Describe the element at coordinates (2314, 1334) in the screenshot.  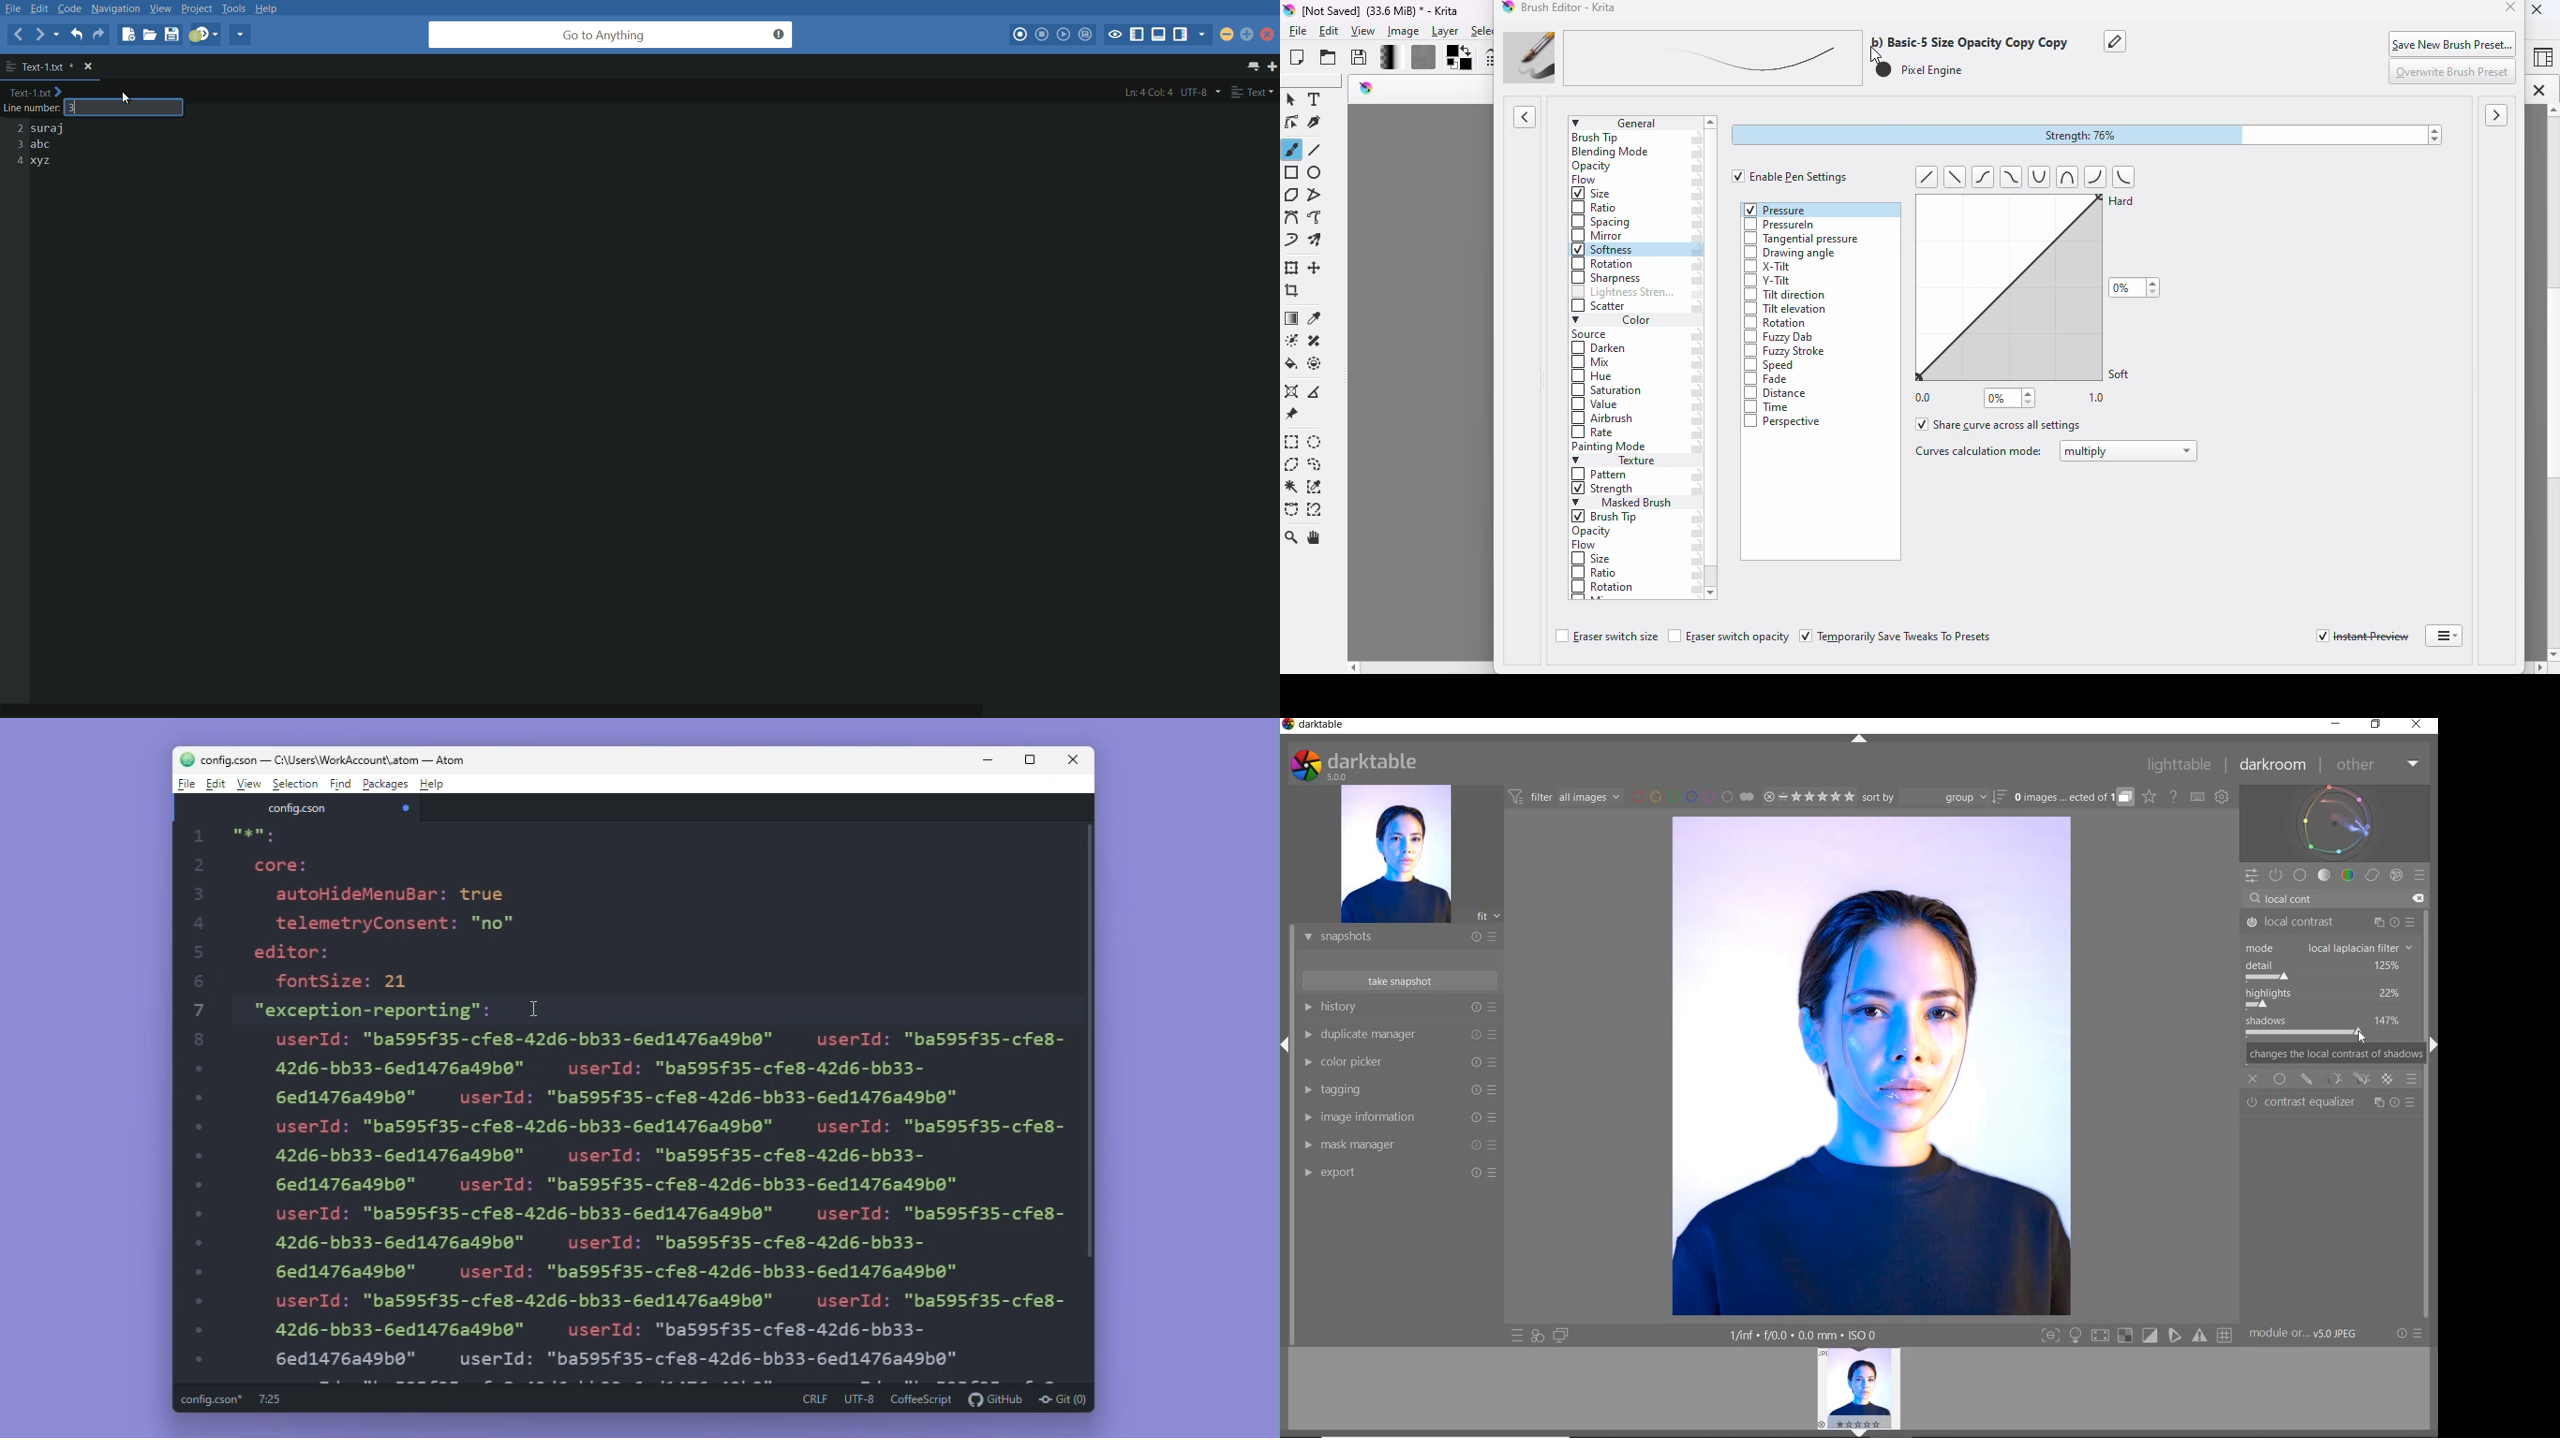
I see `MODULE...v5.0 JPEG` at that location.